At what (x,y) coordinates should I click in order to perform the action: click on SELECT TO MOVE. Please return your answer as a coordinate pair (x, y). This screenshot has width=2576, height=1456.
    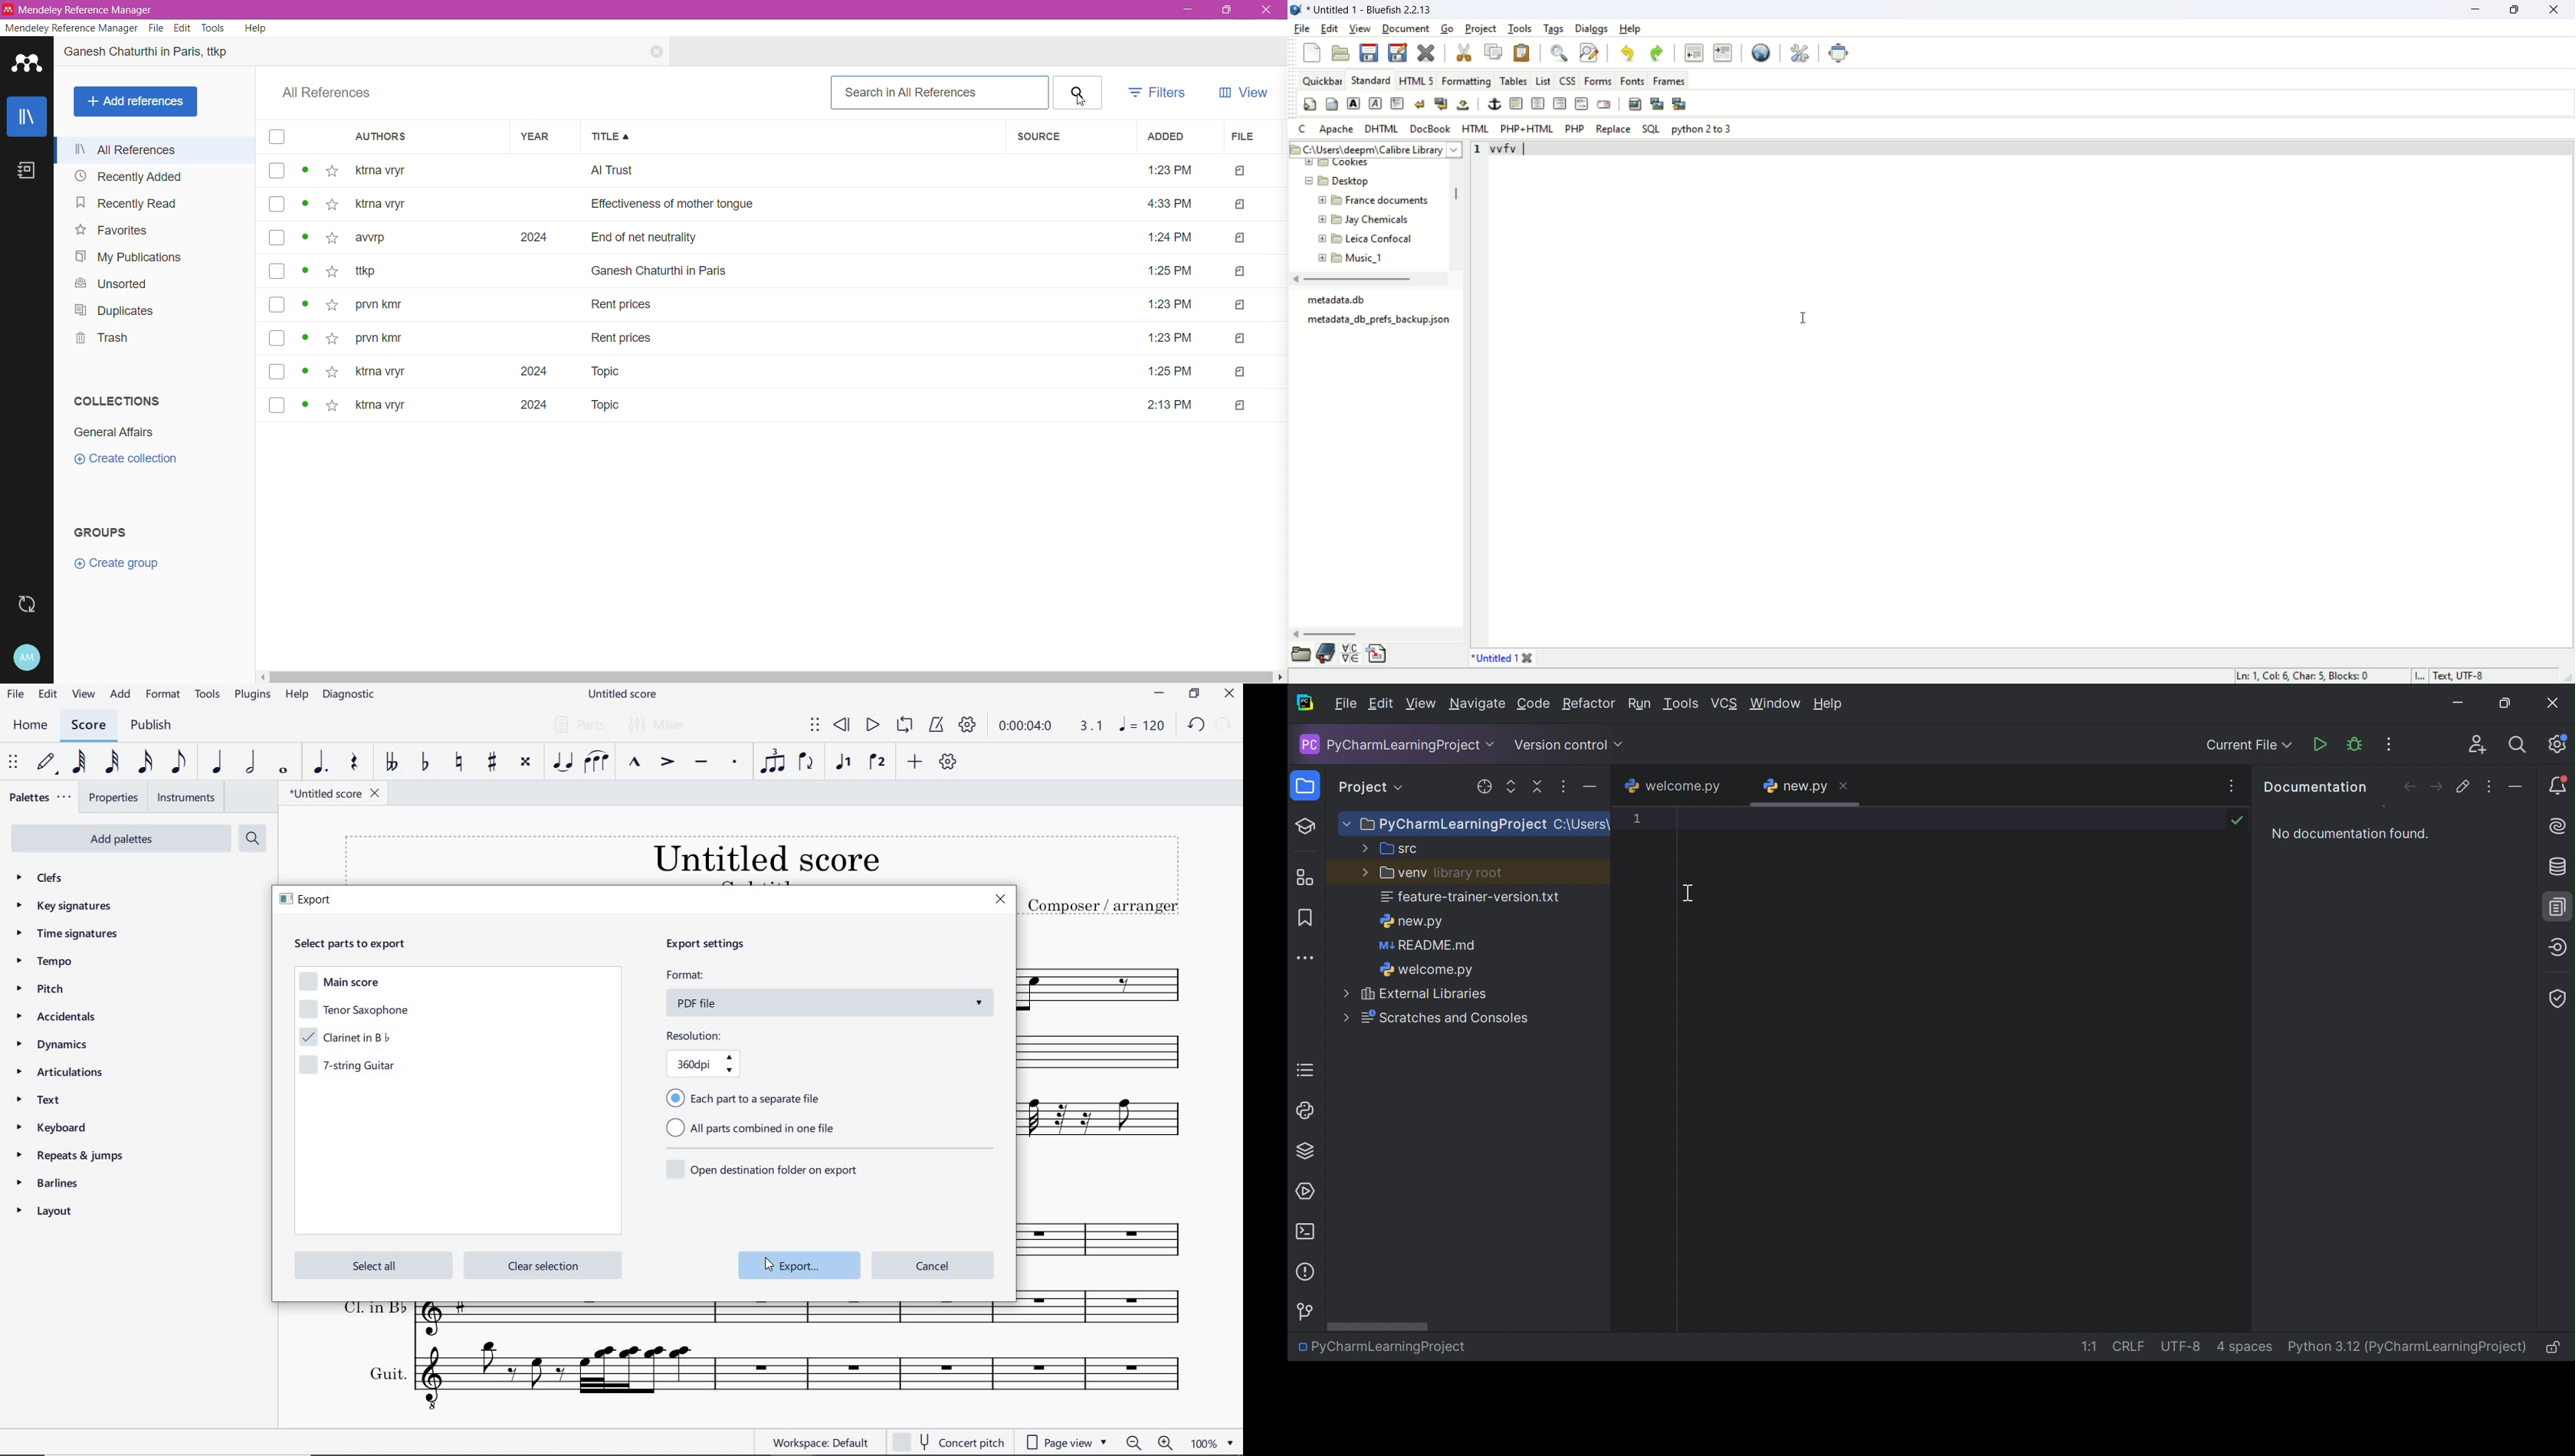
    Looking at the image, I should click on (14, 763).